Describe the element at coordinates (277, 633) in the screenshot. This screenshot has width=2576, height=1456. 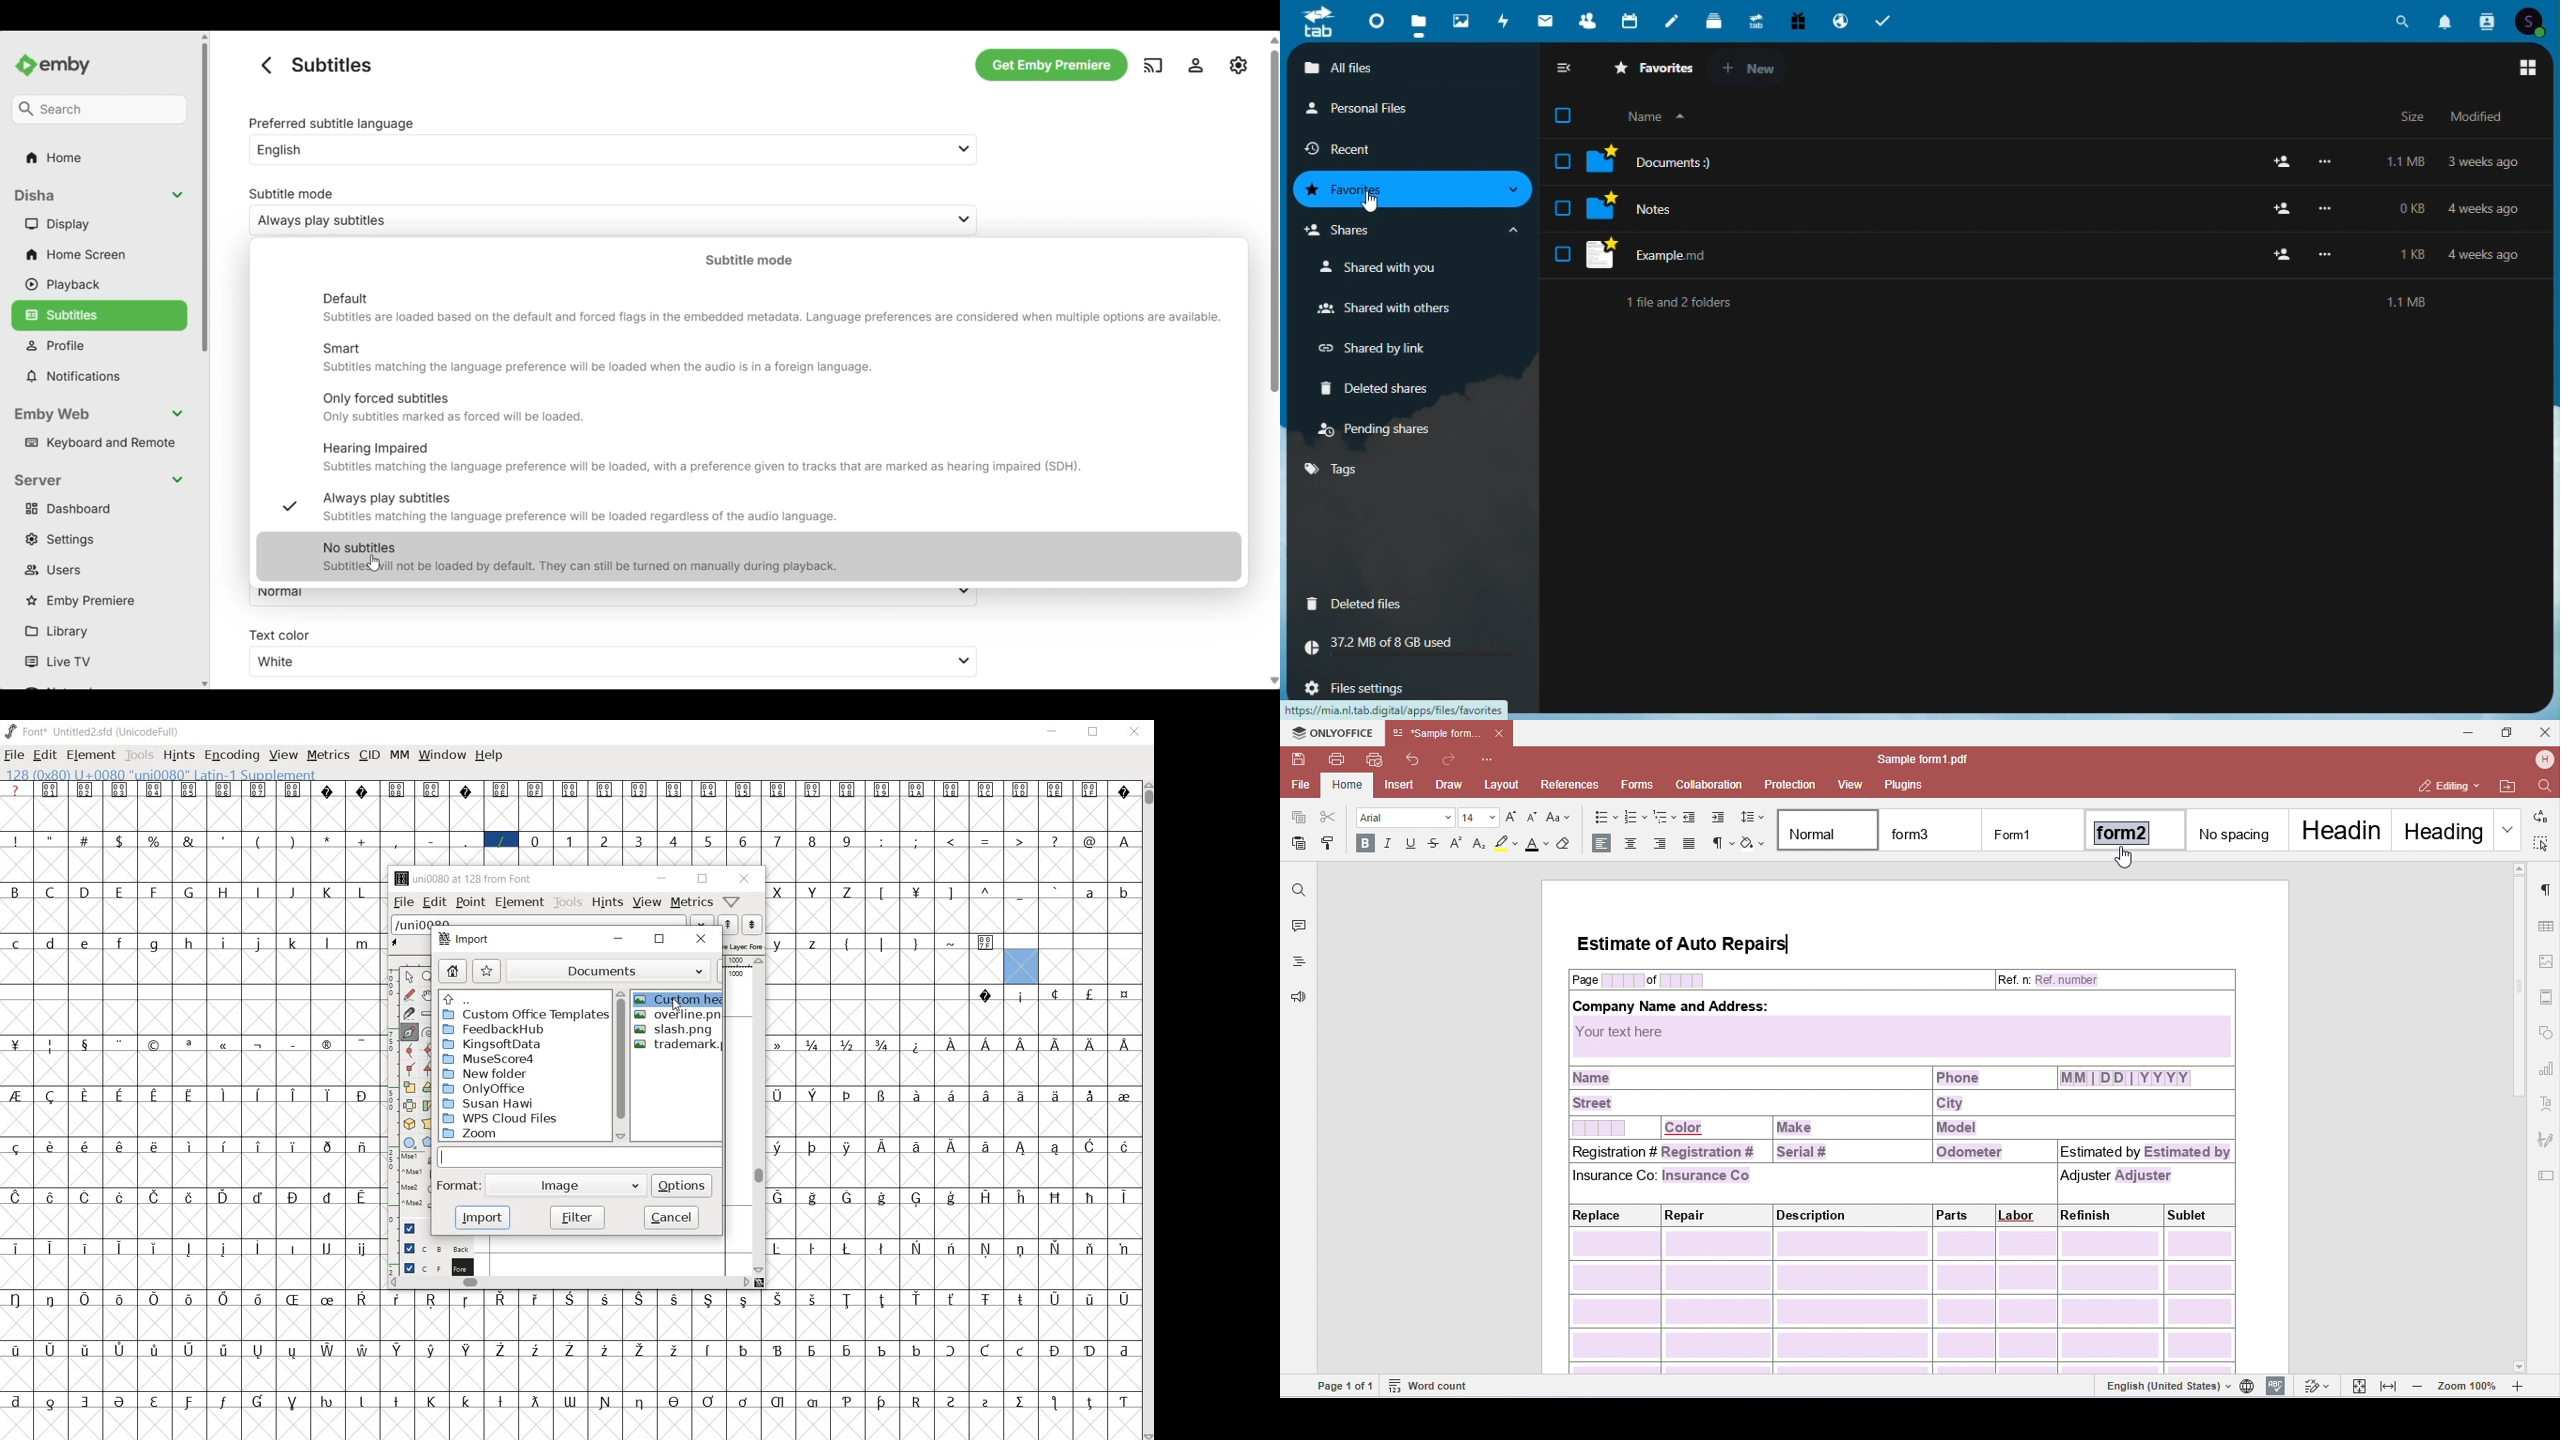
I see `` at that location.